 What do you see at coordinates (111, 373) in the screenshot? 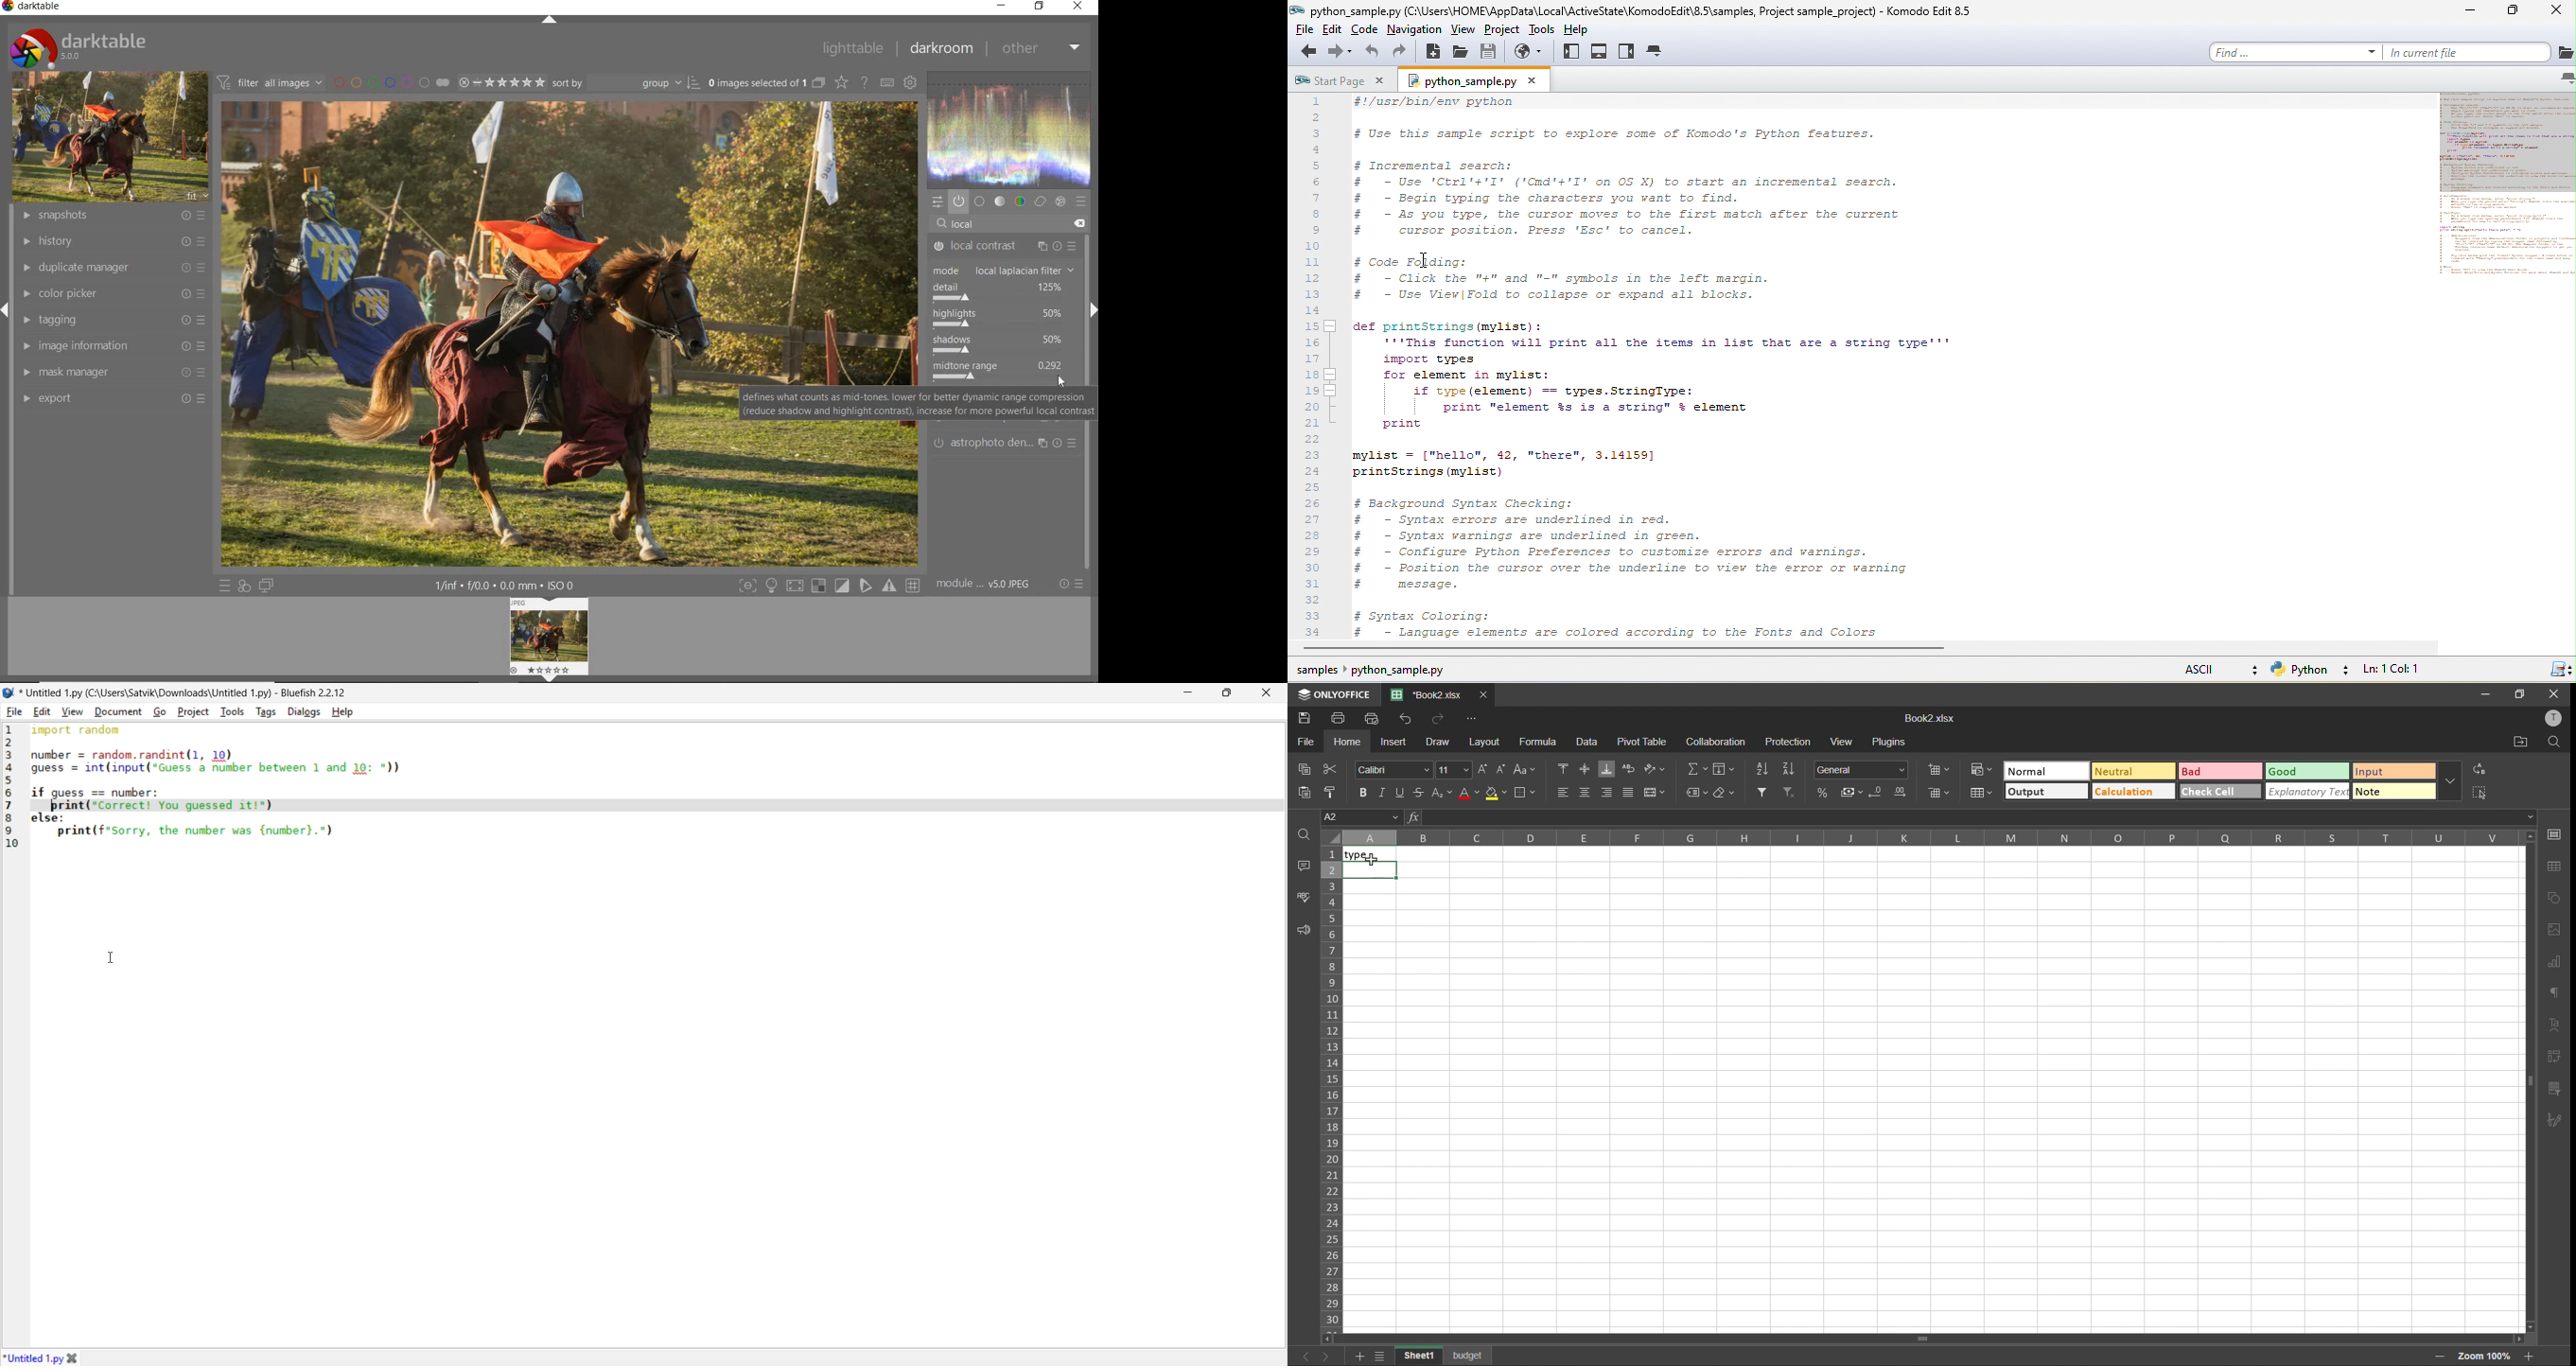
I see `mask manager` at bounding box center [111, 373].